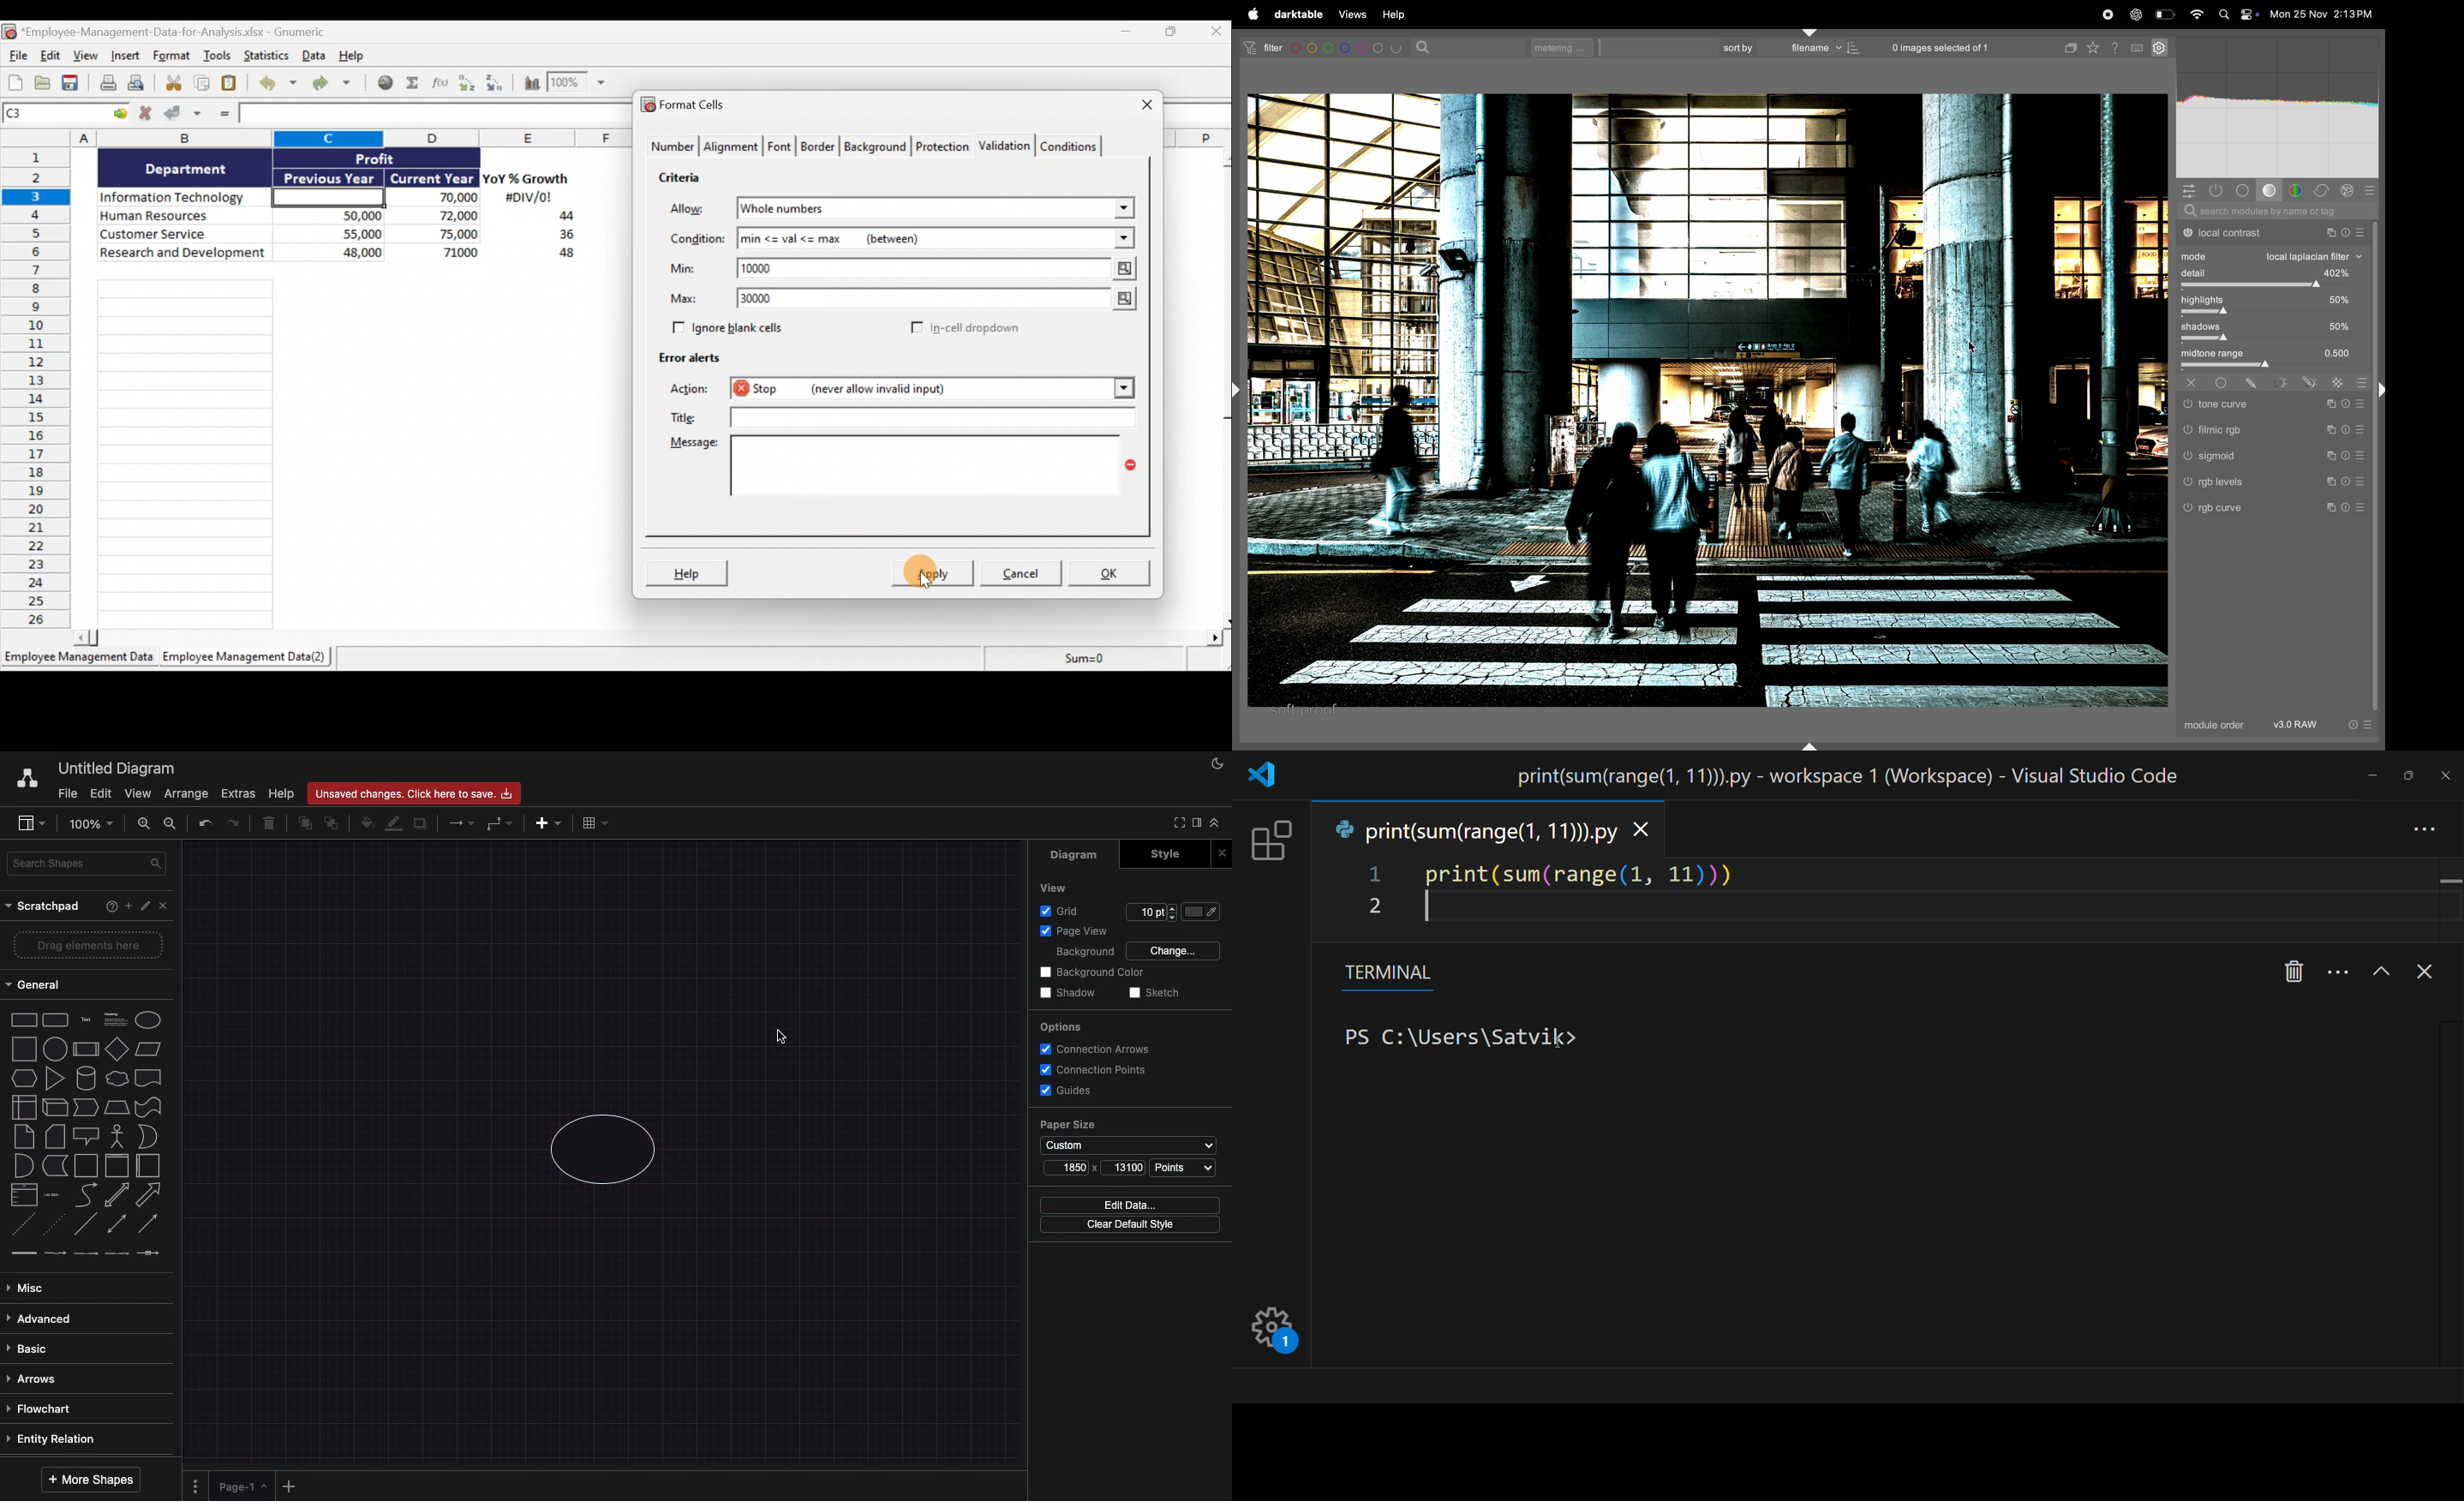 The width and height of the screenshot is (2464, 1512). Describe the element at coordinates (696, 210) in the screenshot. I see `Allow` at that location.